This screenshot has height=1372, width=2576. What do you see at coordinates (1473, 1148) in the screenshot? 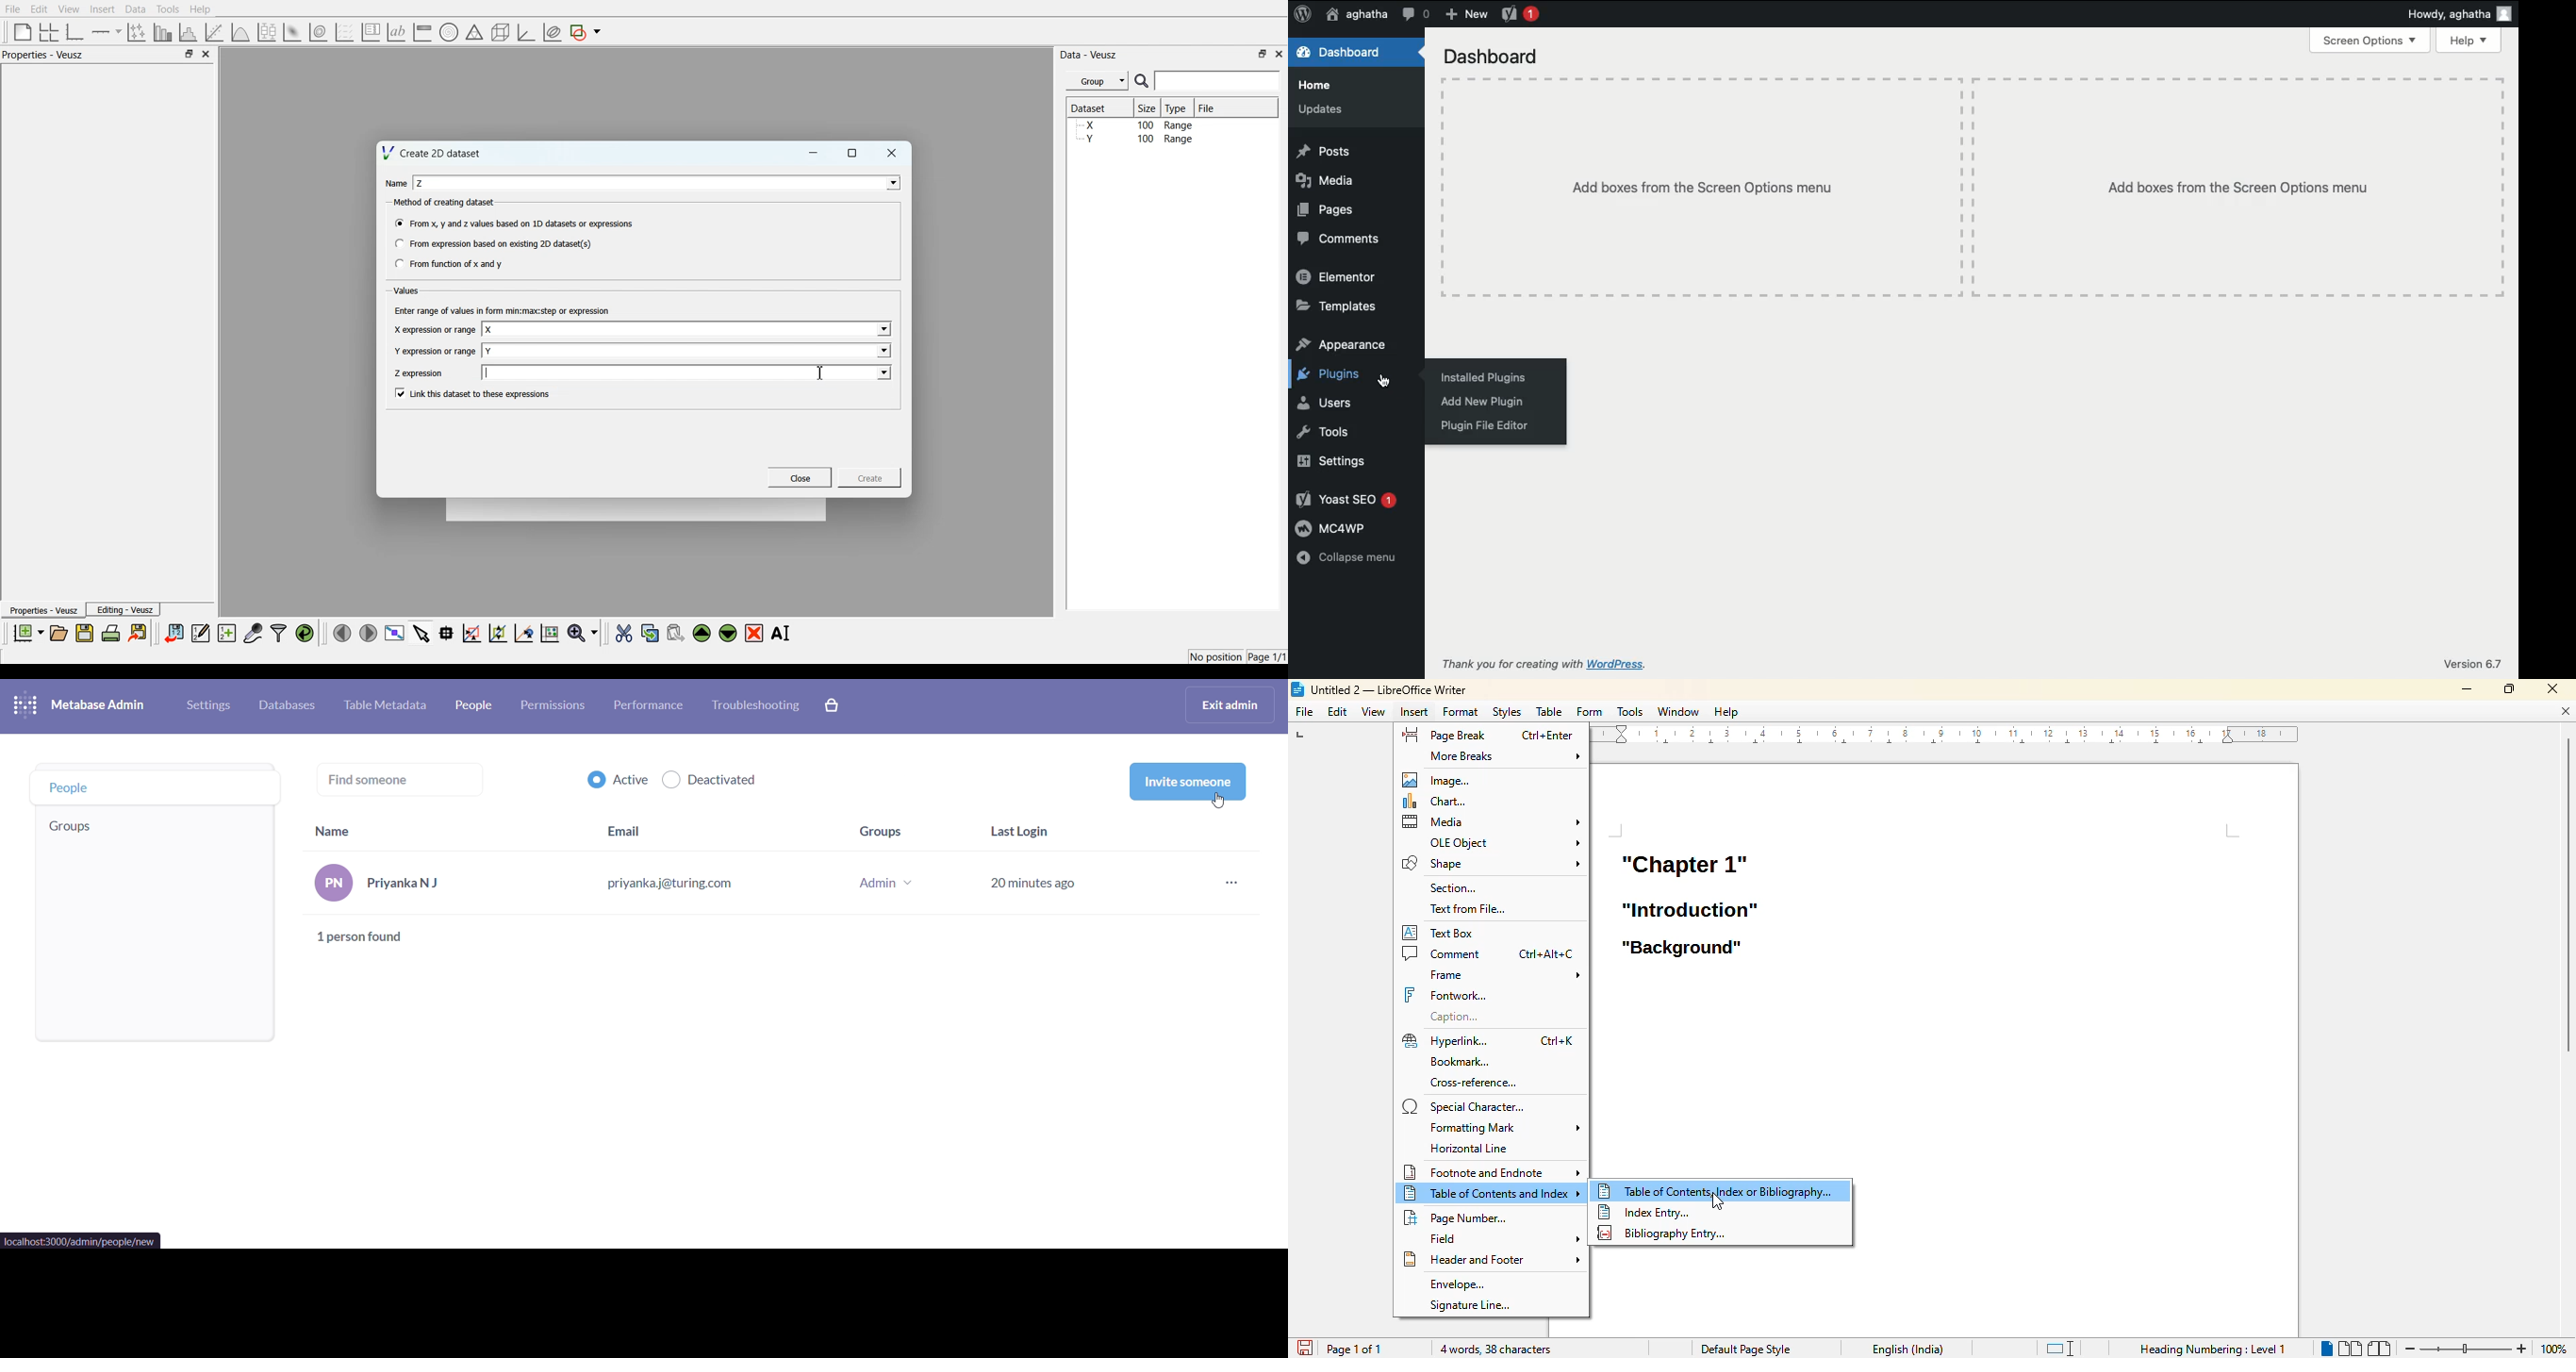
I see `horizontal line` at bounding box center [1473, 1148].